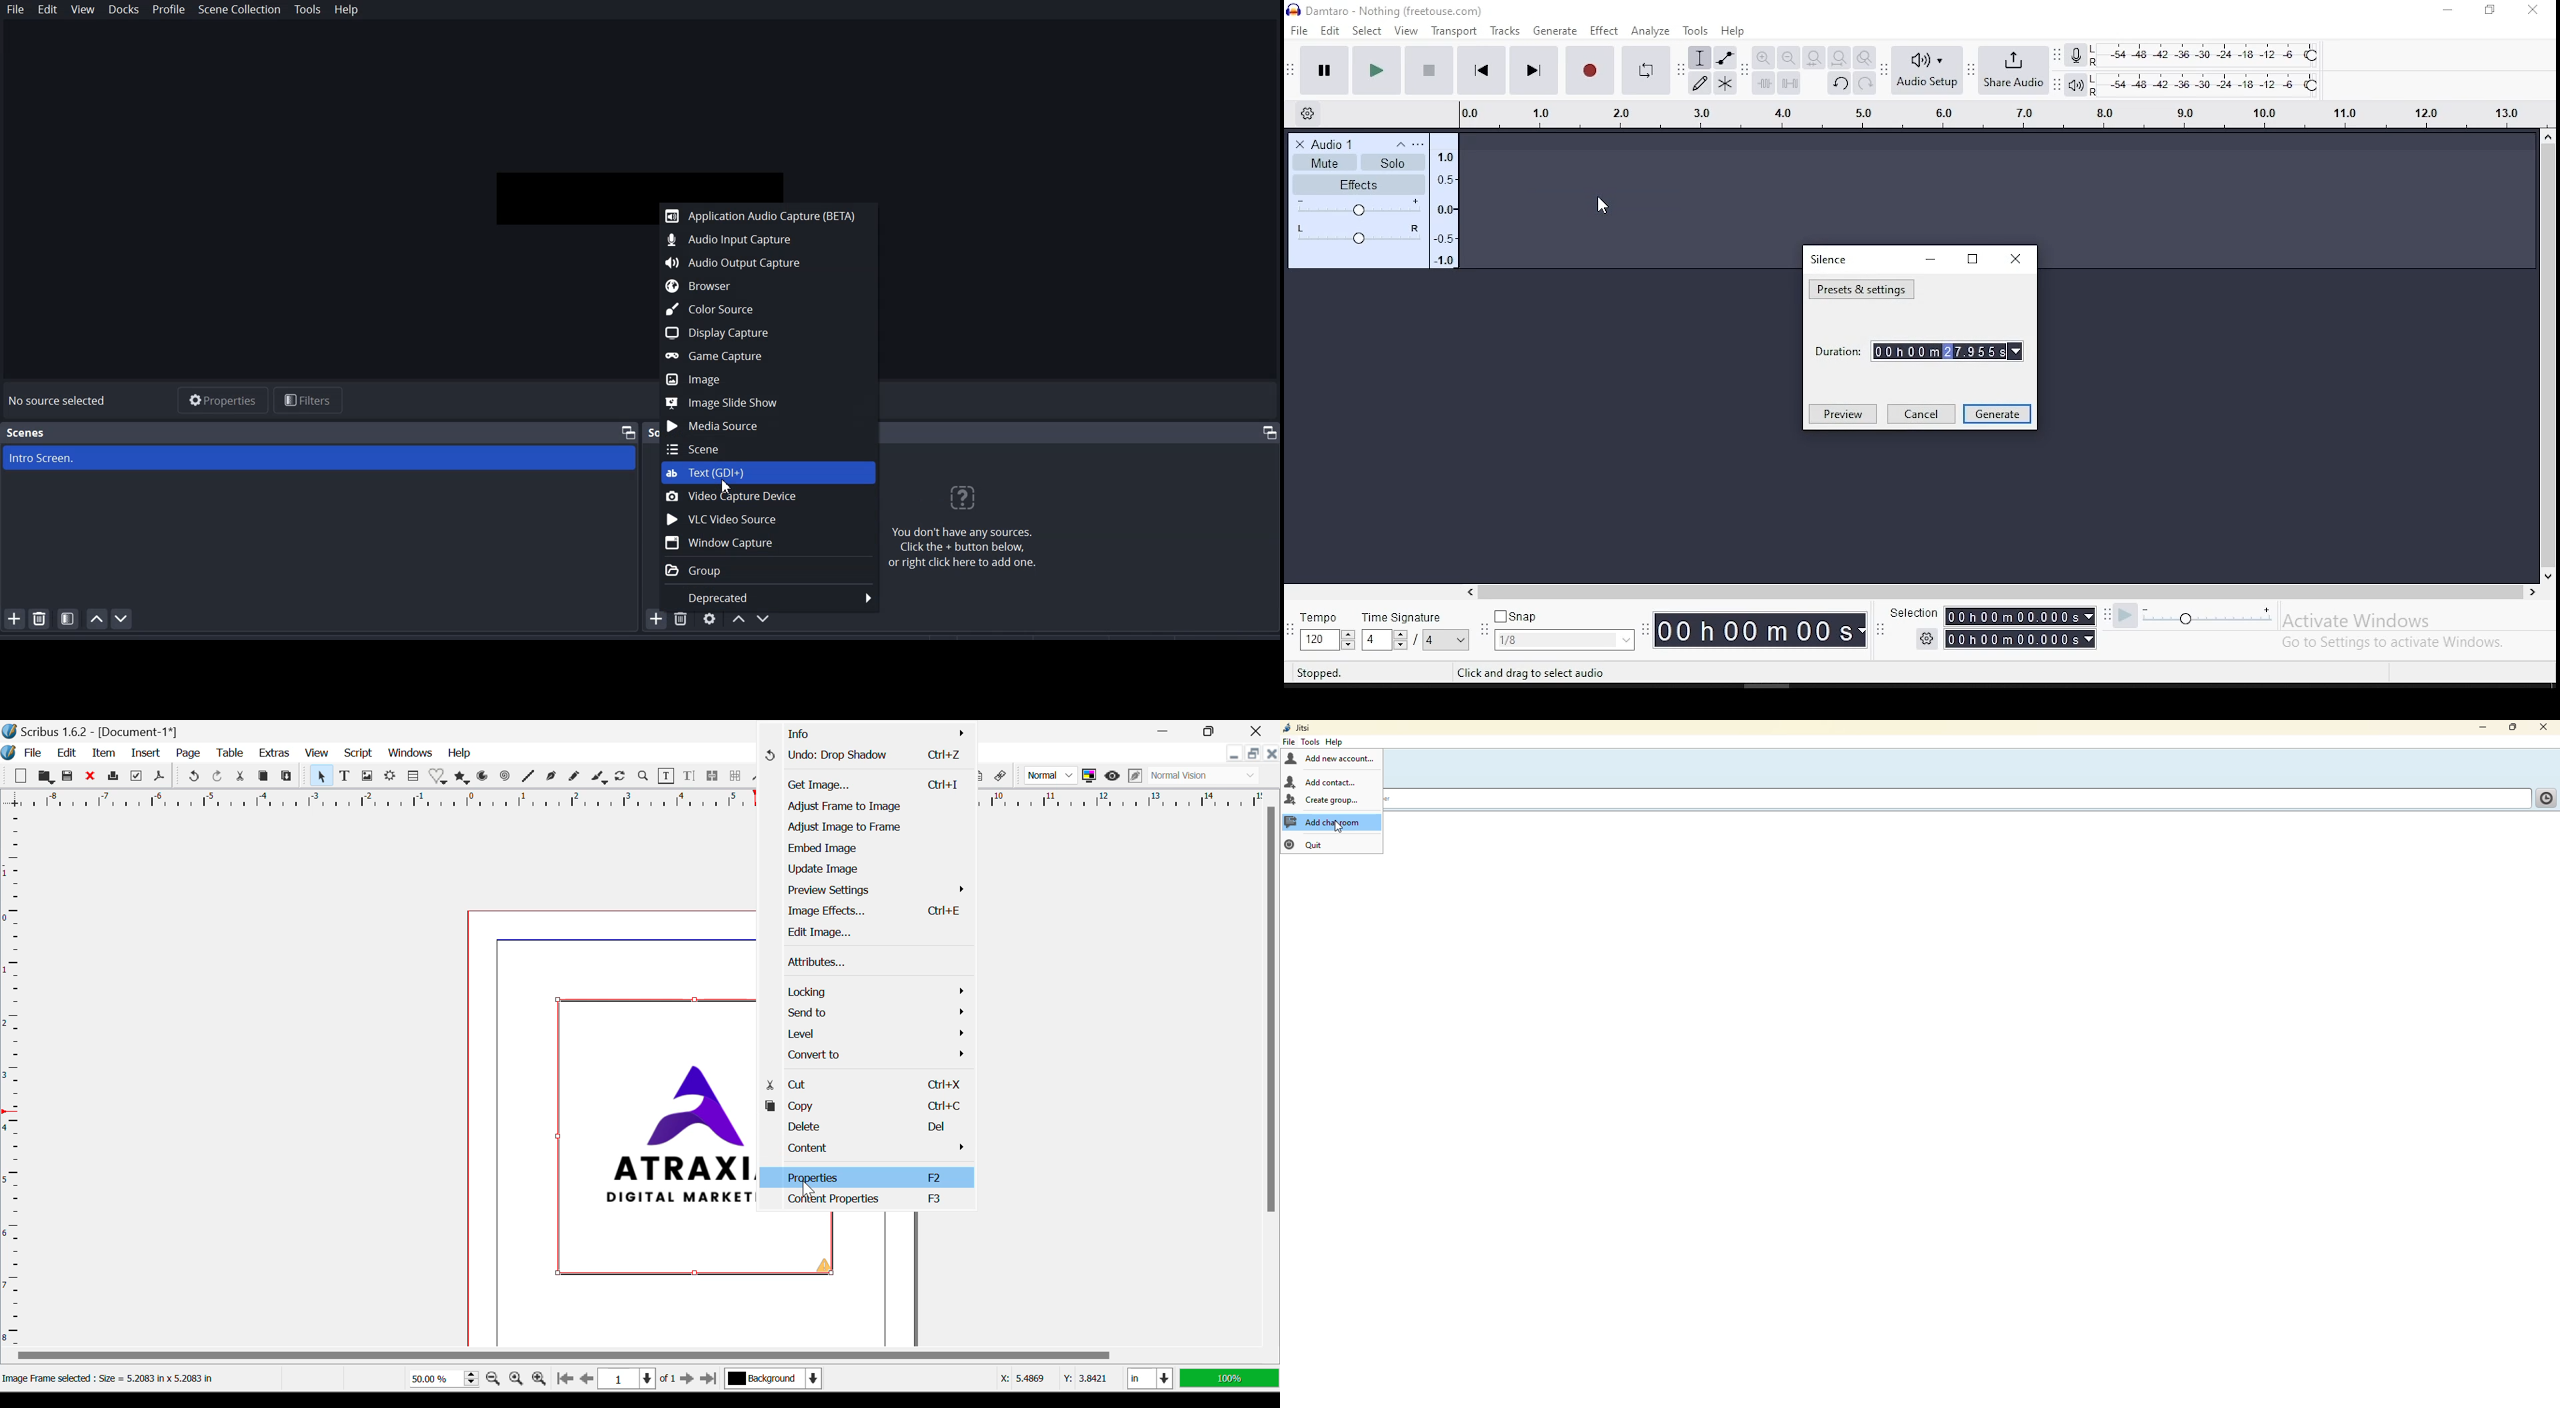 Image resolution: width=2576 pixels, height=1428 pixels. I want to click on minimize, so click(2447, 11).